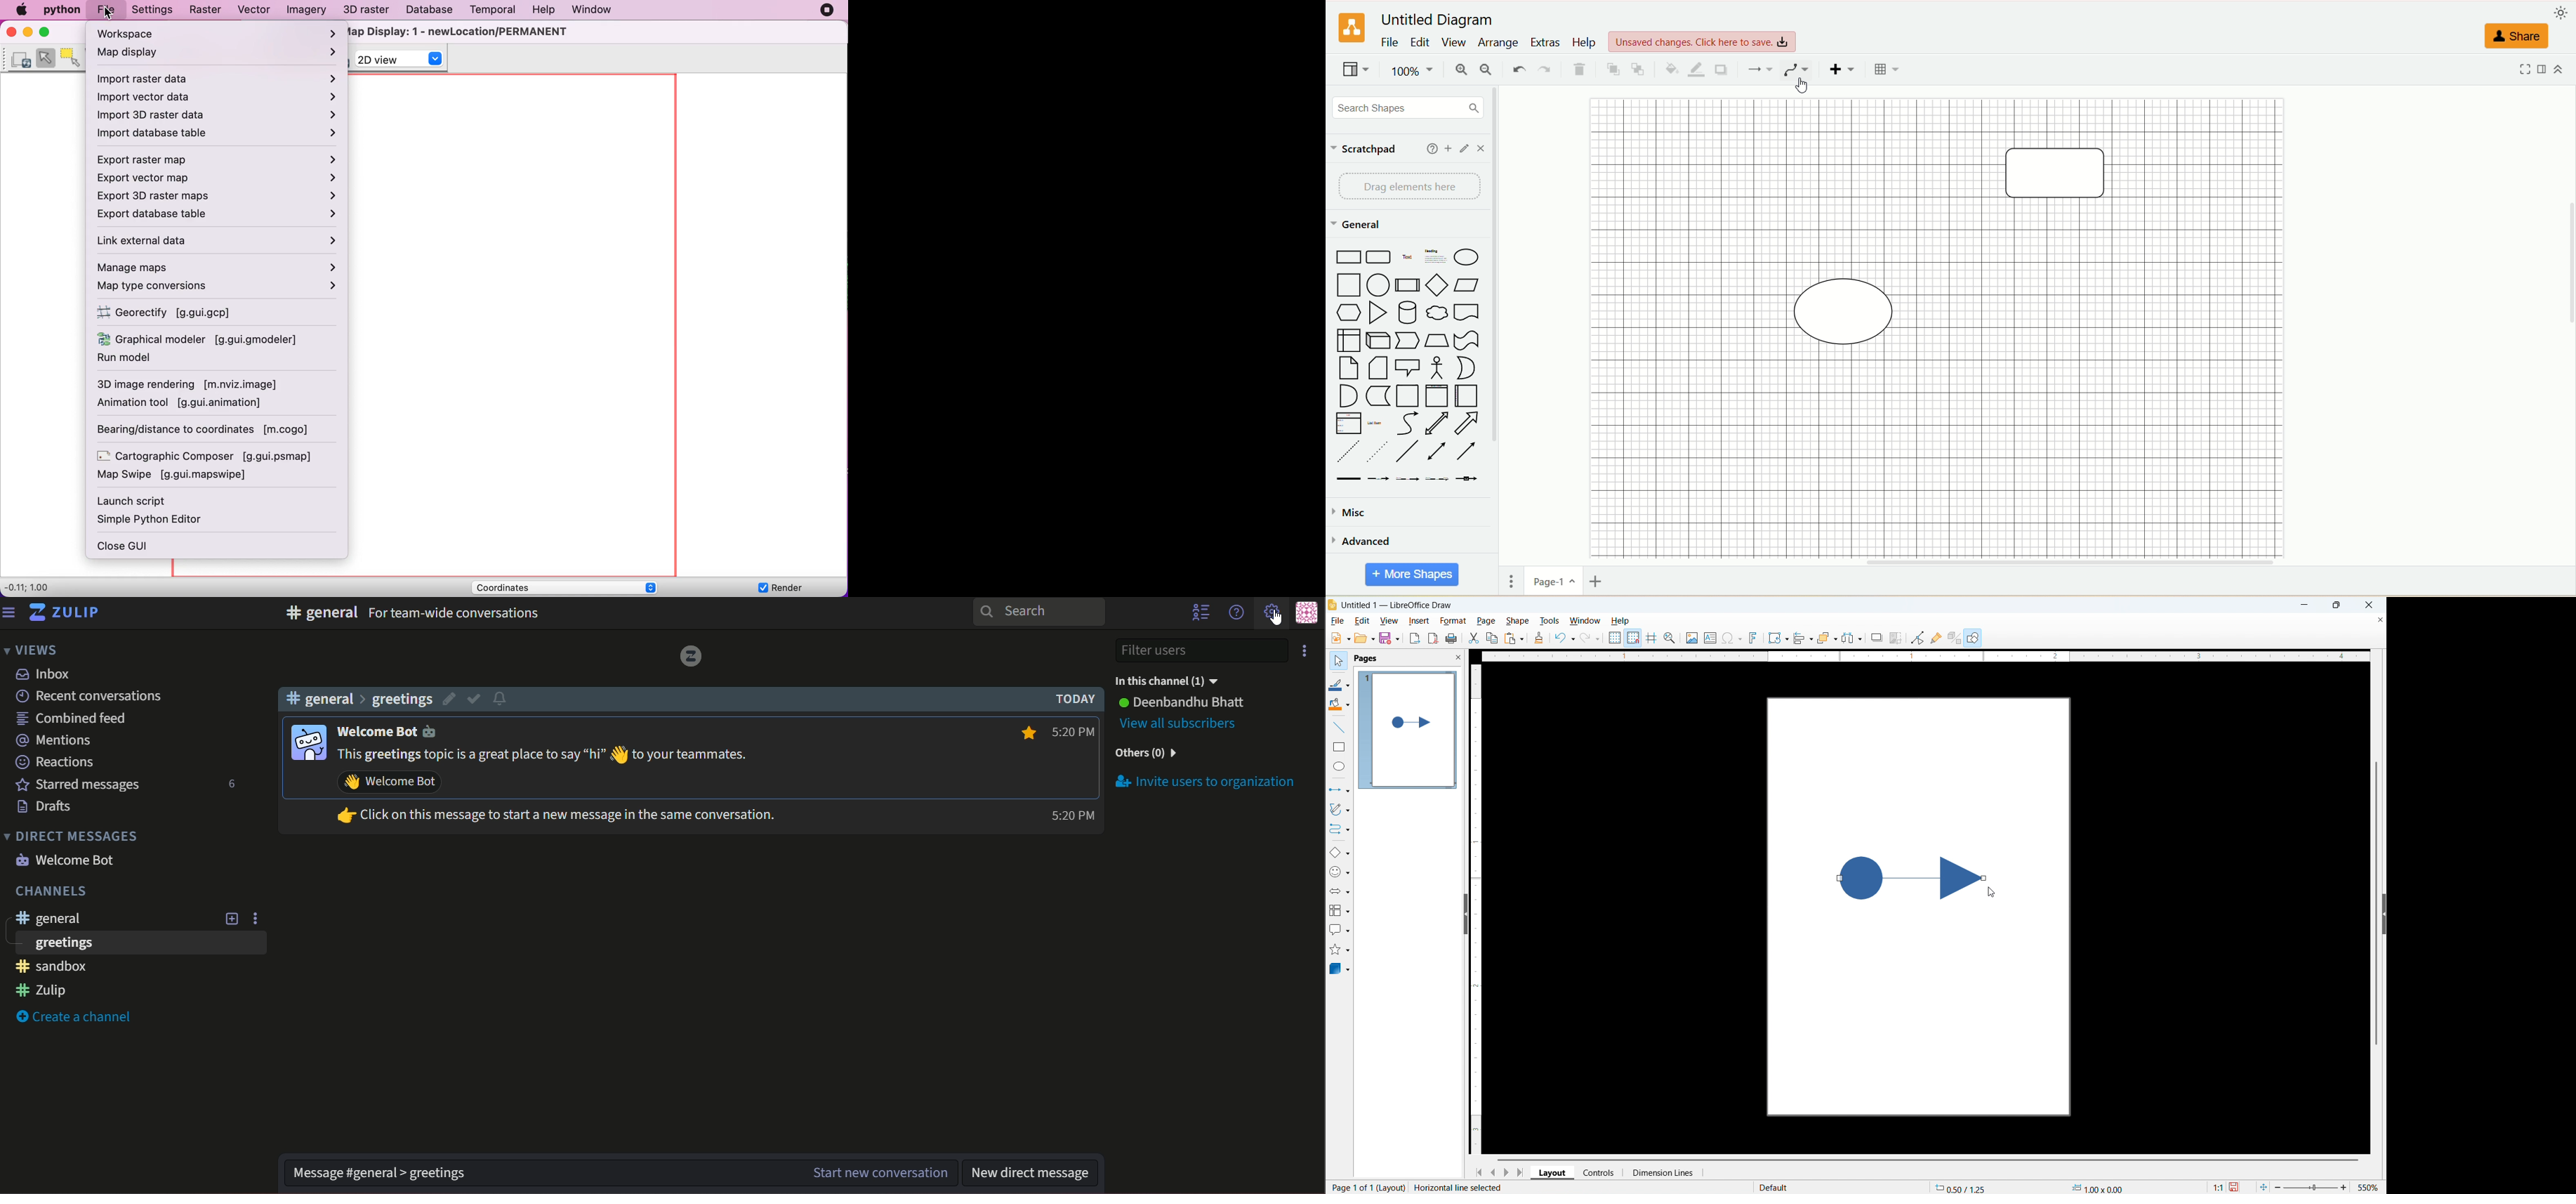  I want to click on Page 1 of 1 (layout), so click(1366, 1186).